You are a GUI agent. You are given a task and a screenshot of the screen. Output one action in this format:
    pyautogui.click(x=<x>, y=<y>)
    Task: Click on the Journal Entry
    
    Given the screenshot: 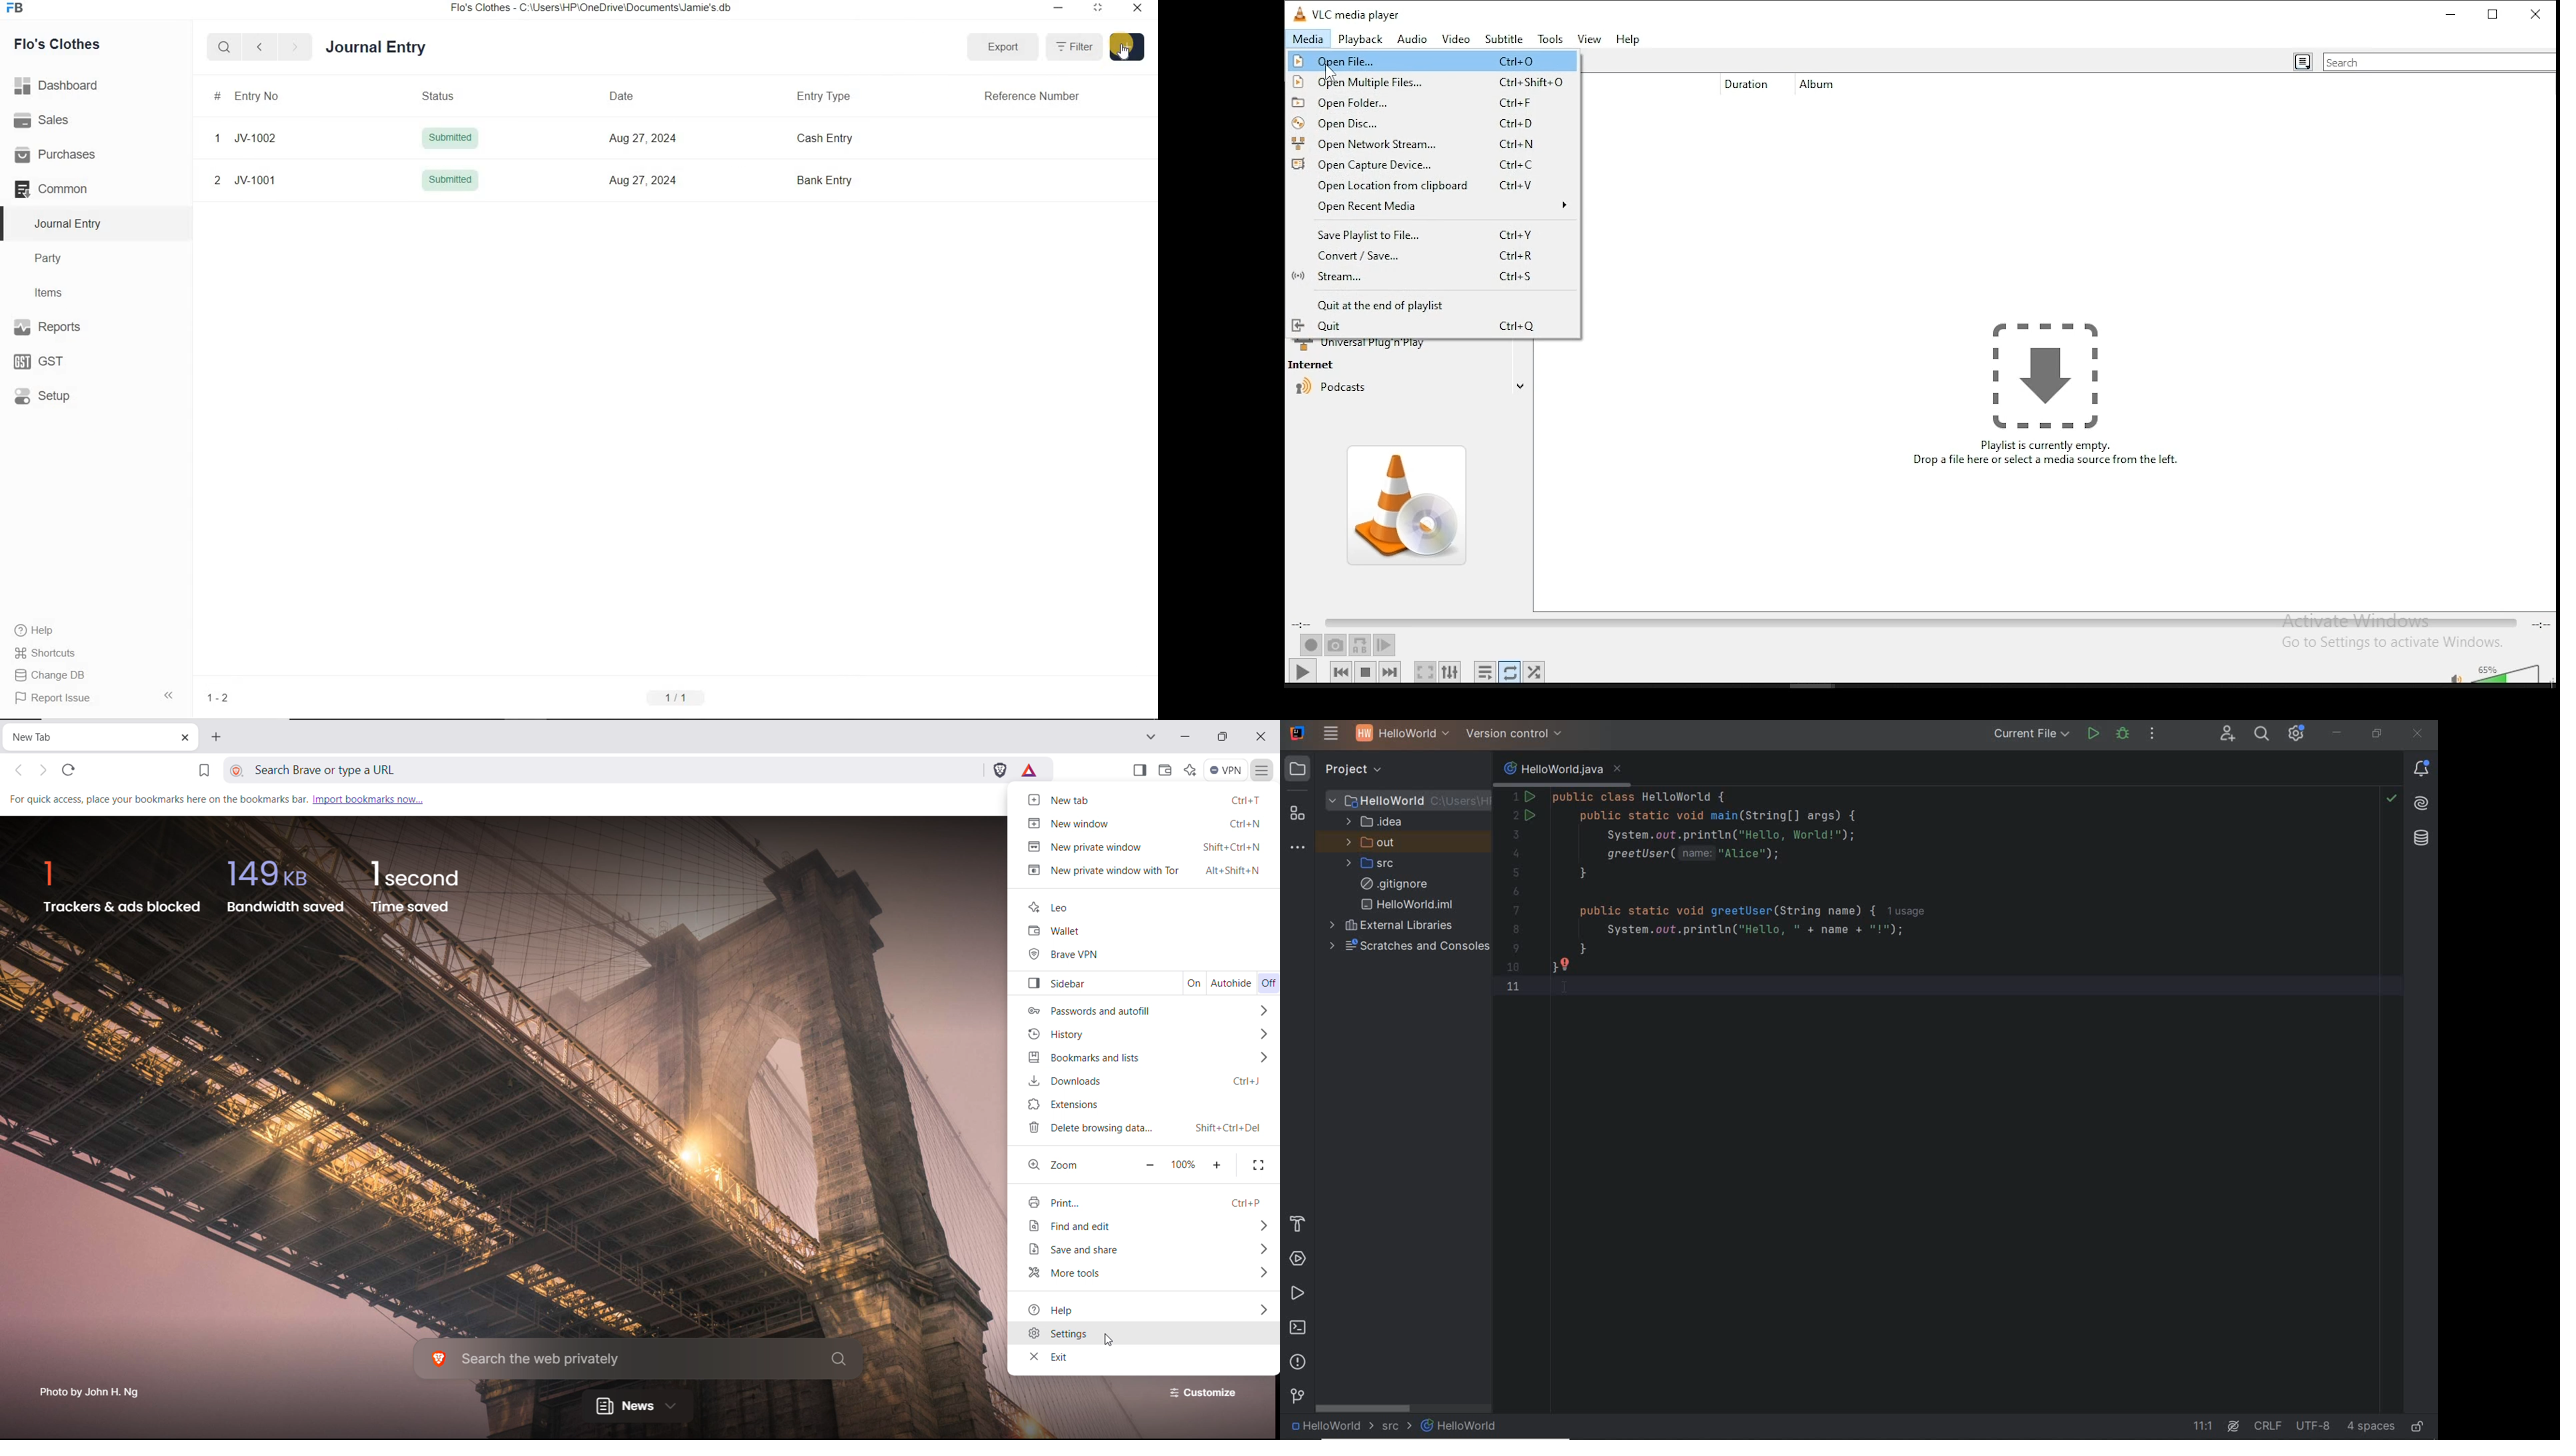 What is the action you would take?
    pyautogui.click(x=70, y=223)
    